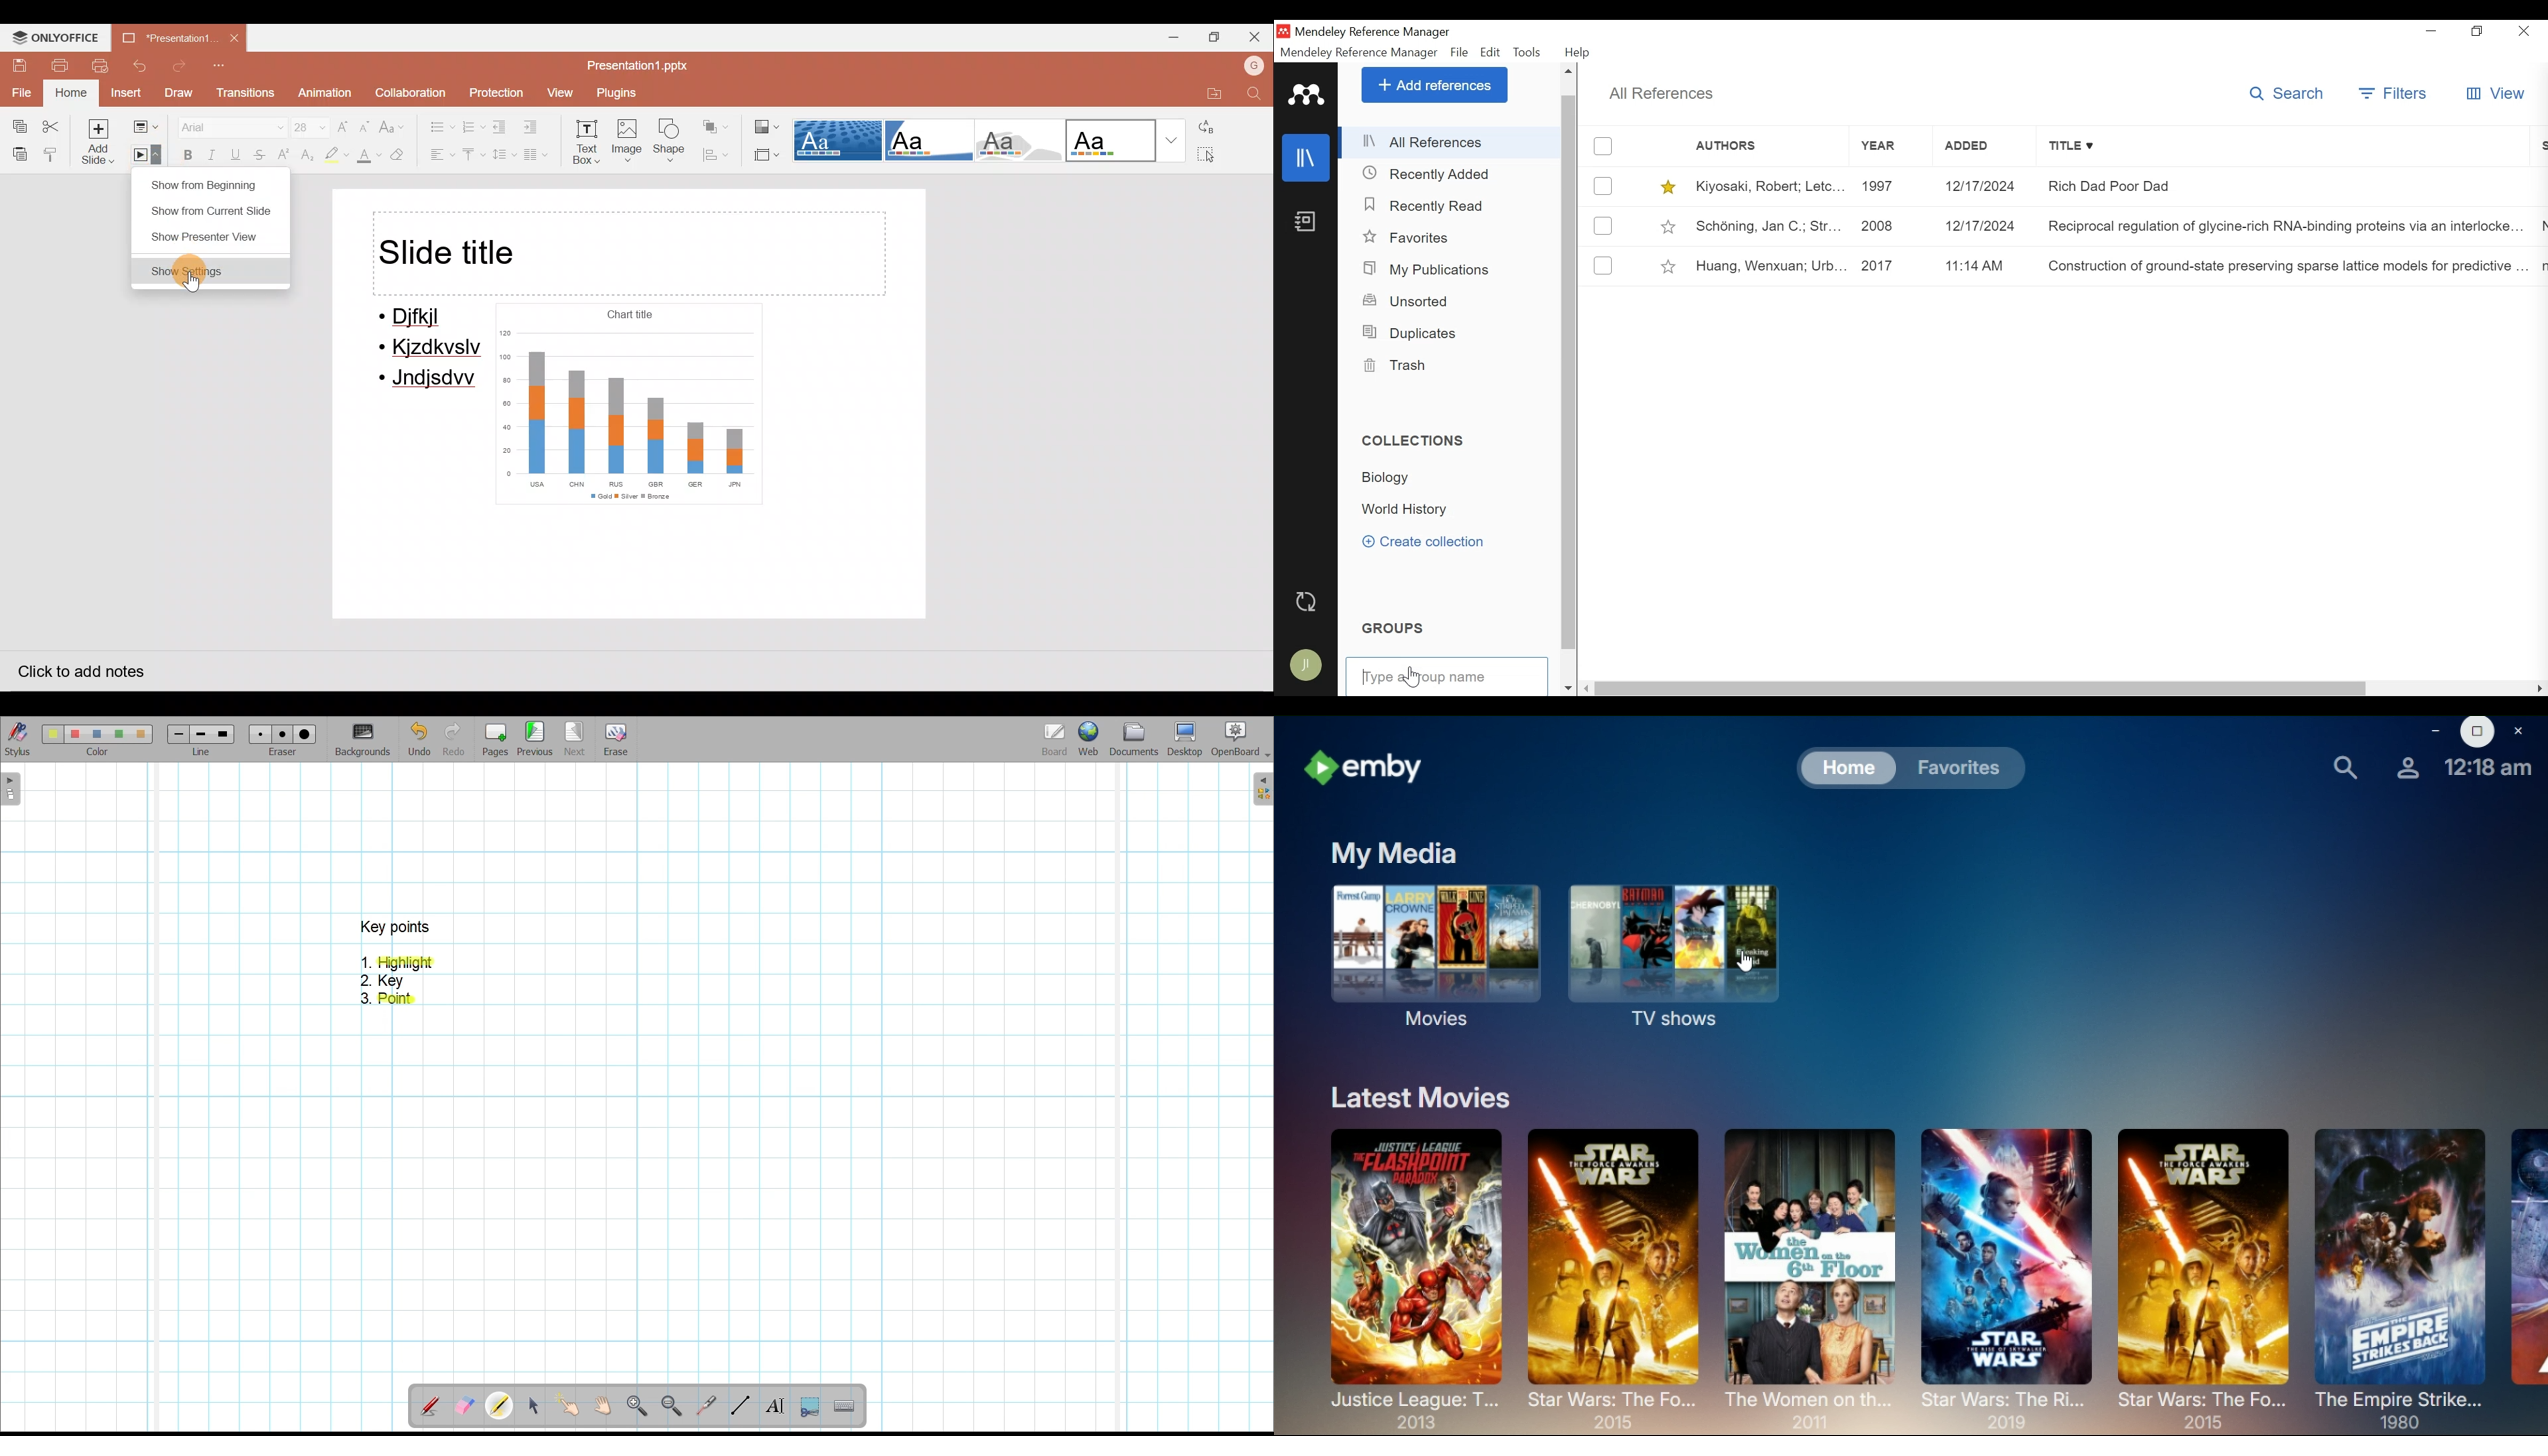 This screenshot has height=1456, width=2548. I want to click on line, so click(204, 752).